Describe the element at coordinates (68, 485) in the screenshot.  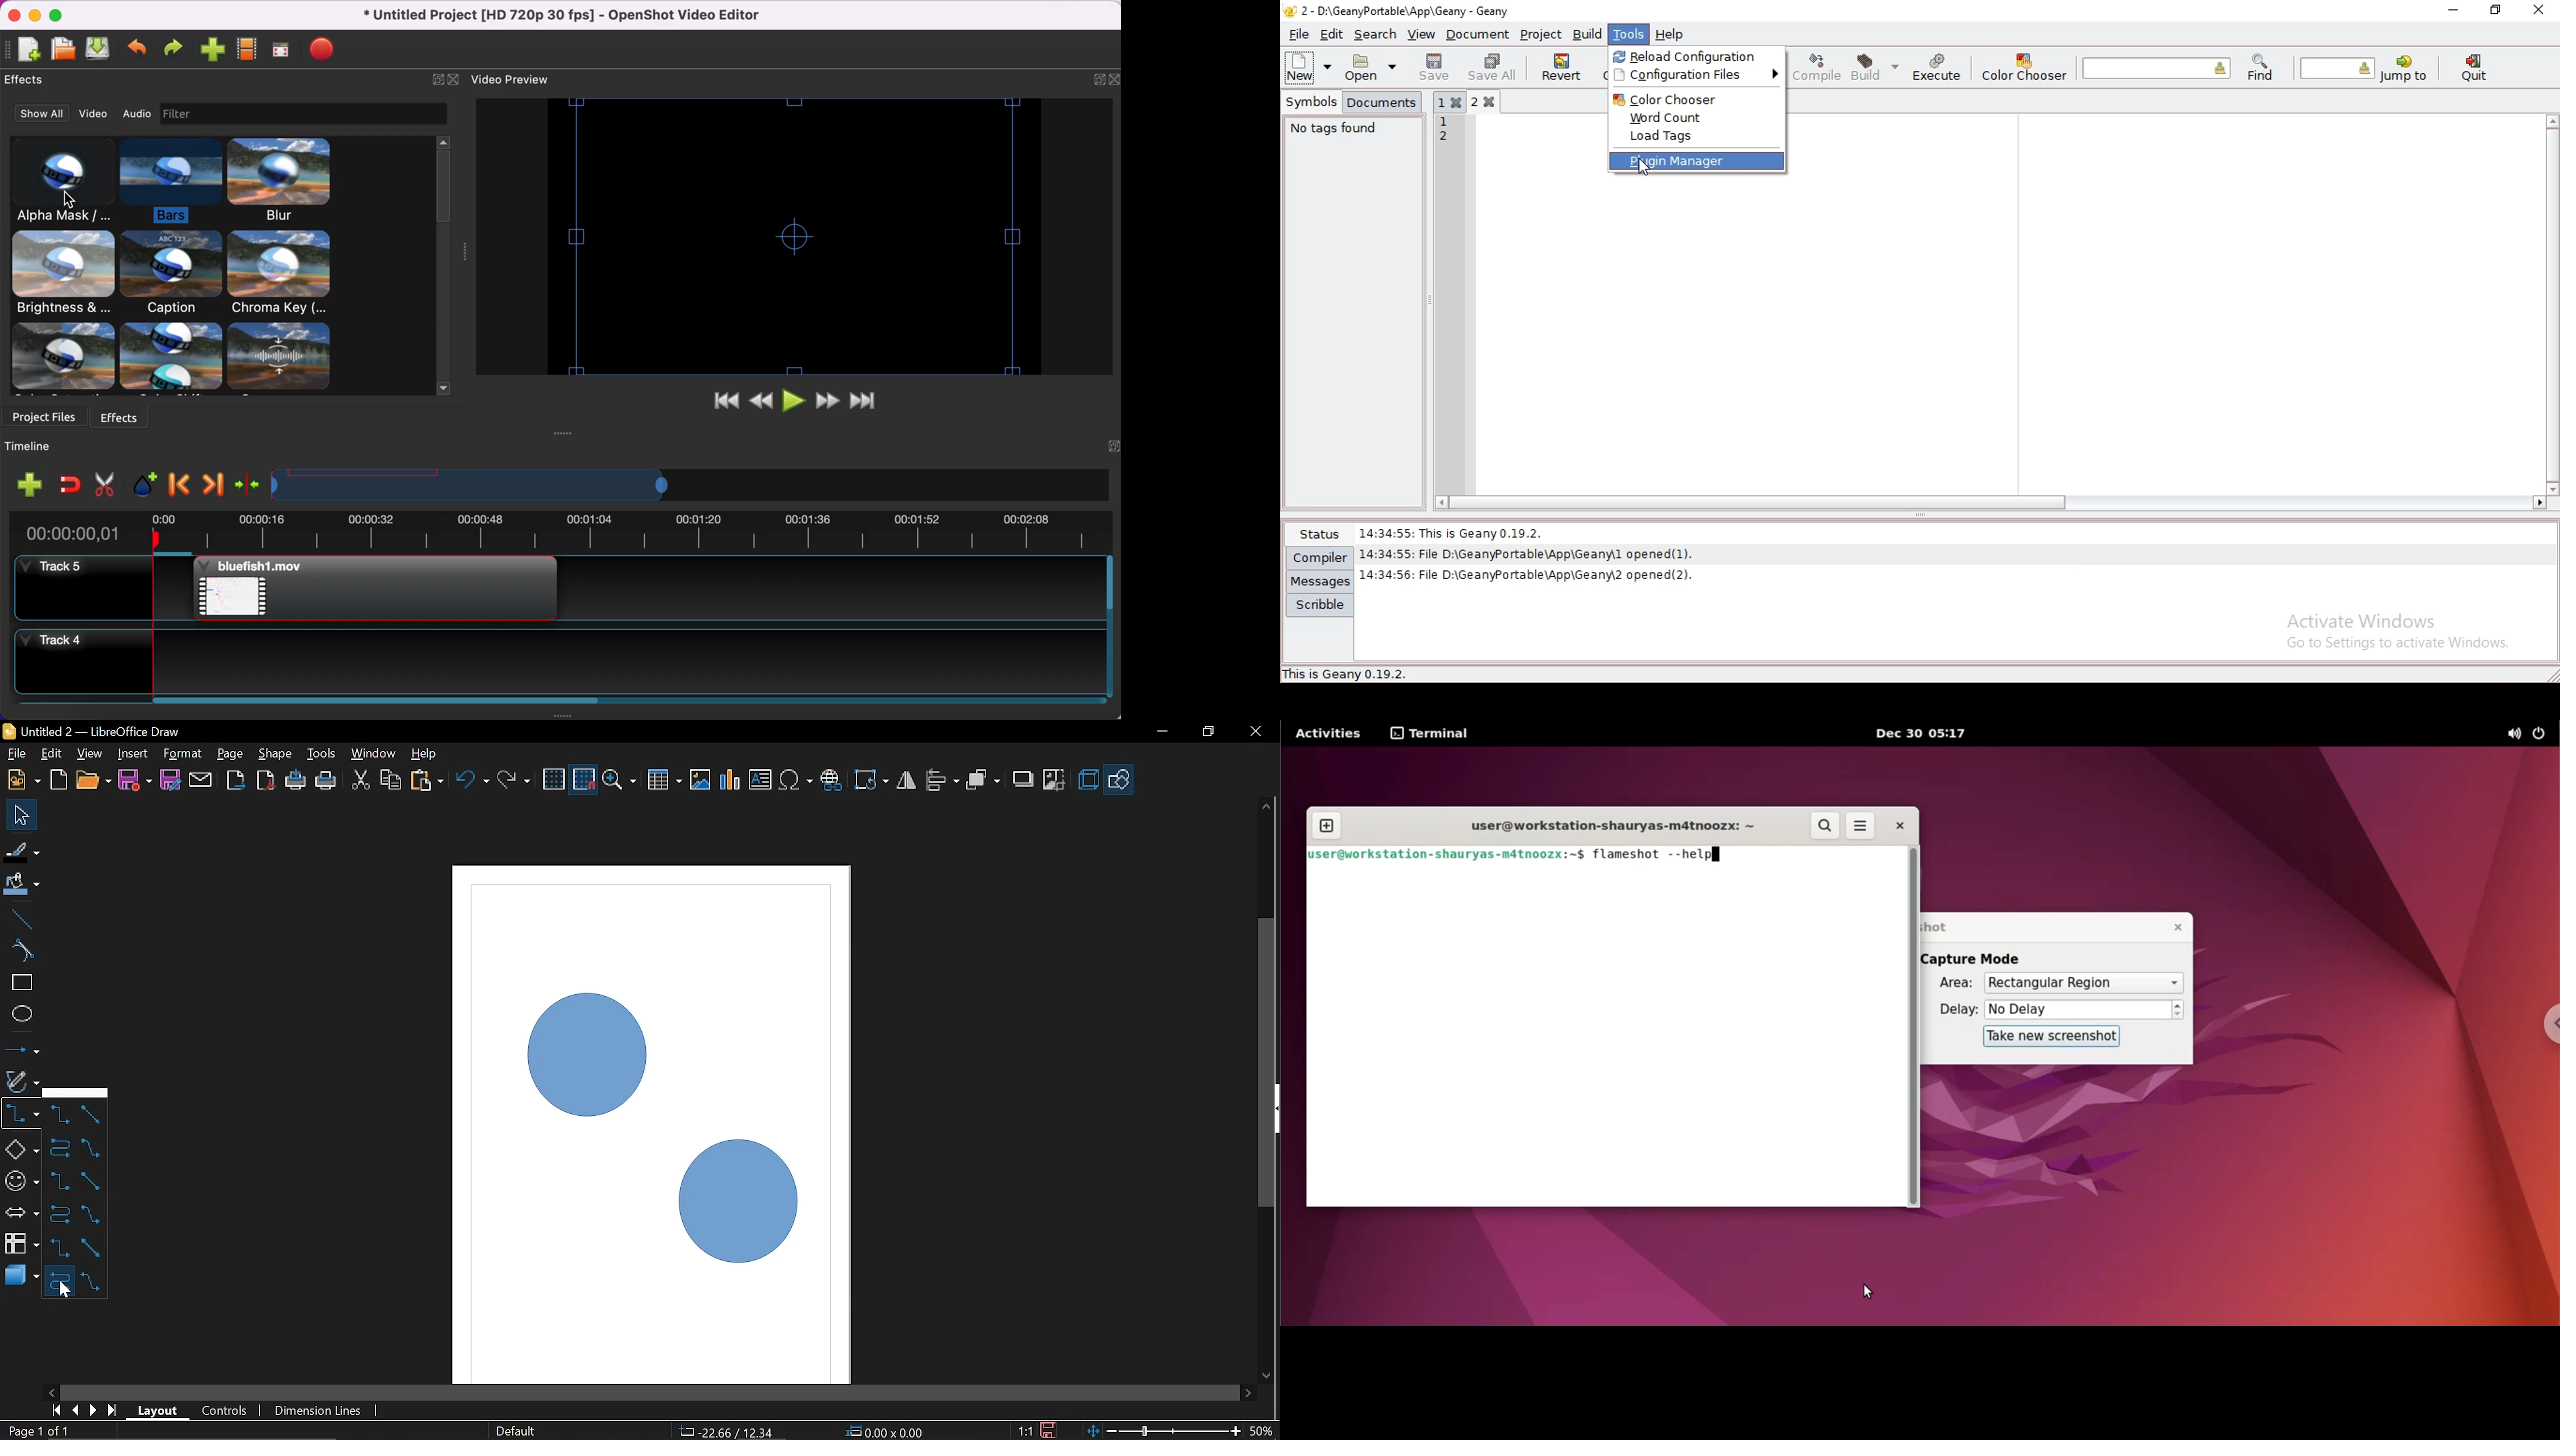
I see `enable snapping` at that location.